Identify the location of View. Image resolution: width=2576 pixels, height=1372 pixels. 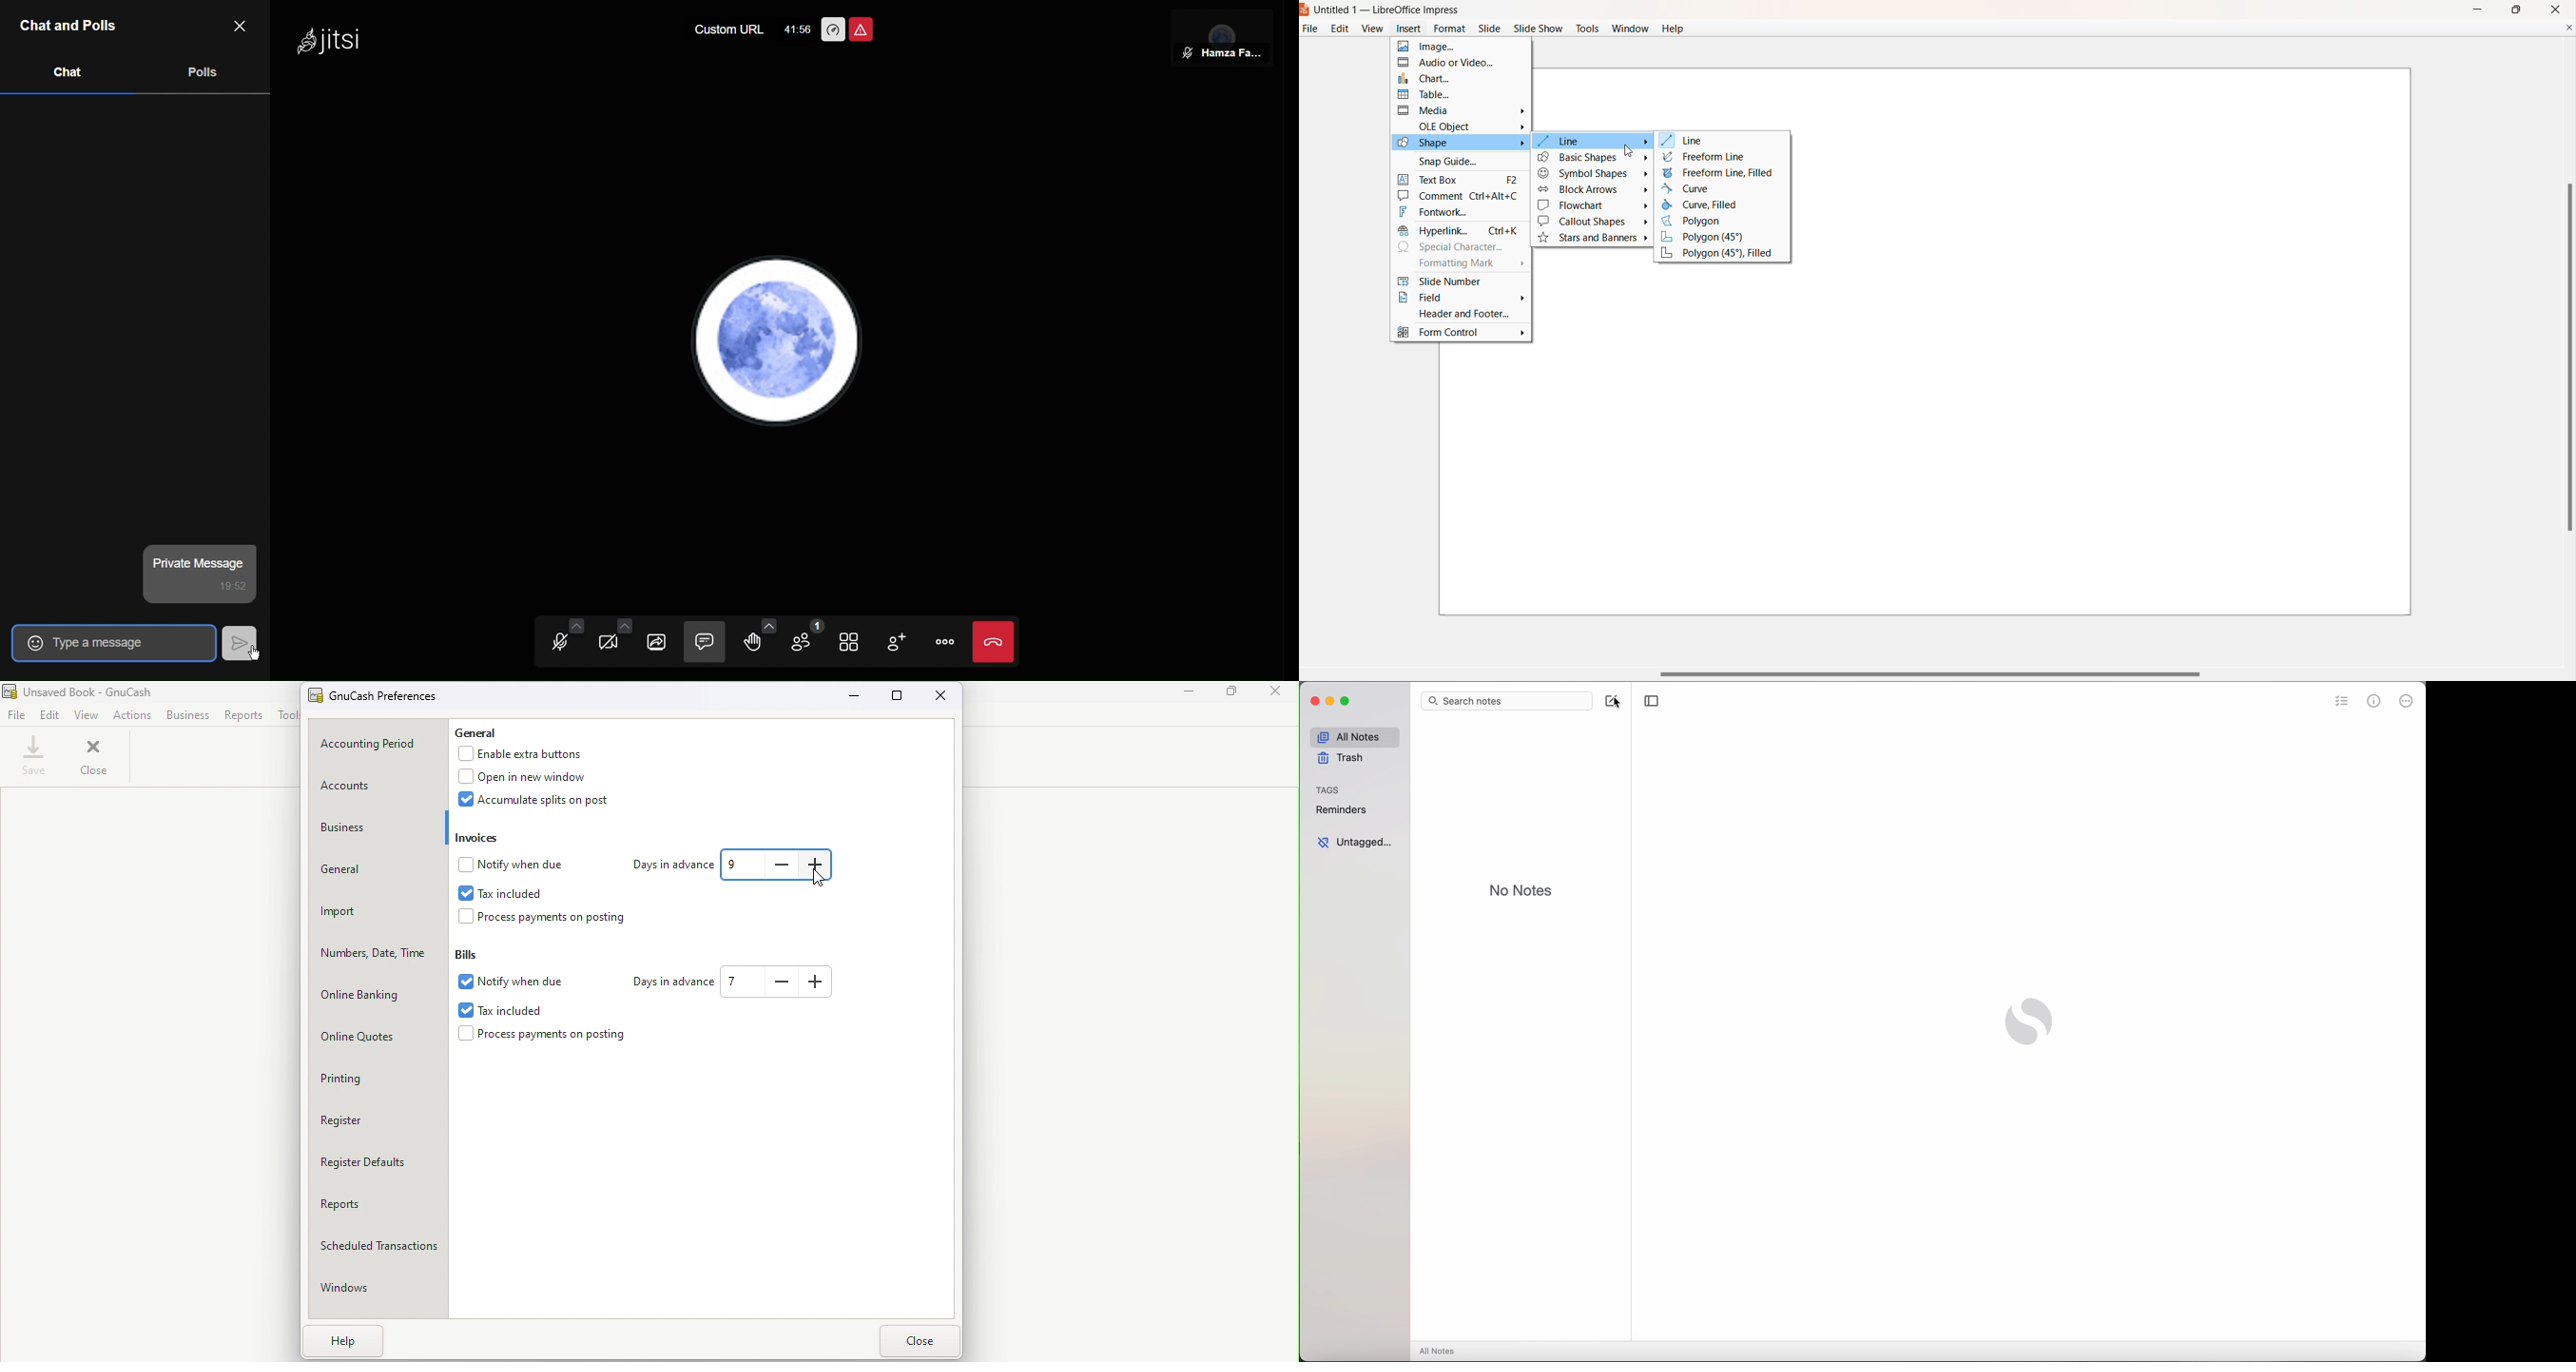
(1372, 28).